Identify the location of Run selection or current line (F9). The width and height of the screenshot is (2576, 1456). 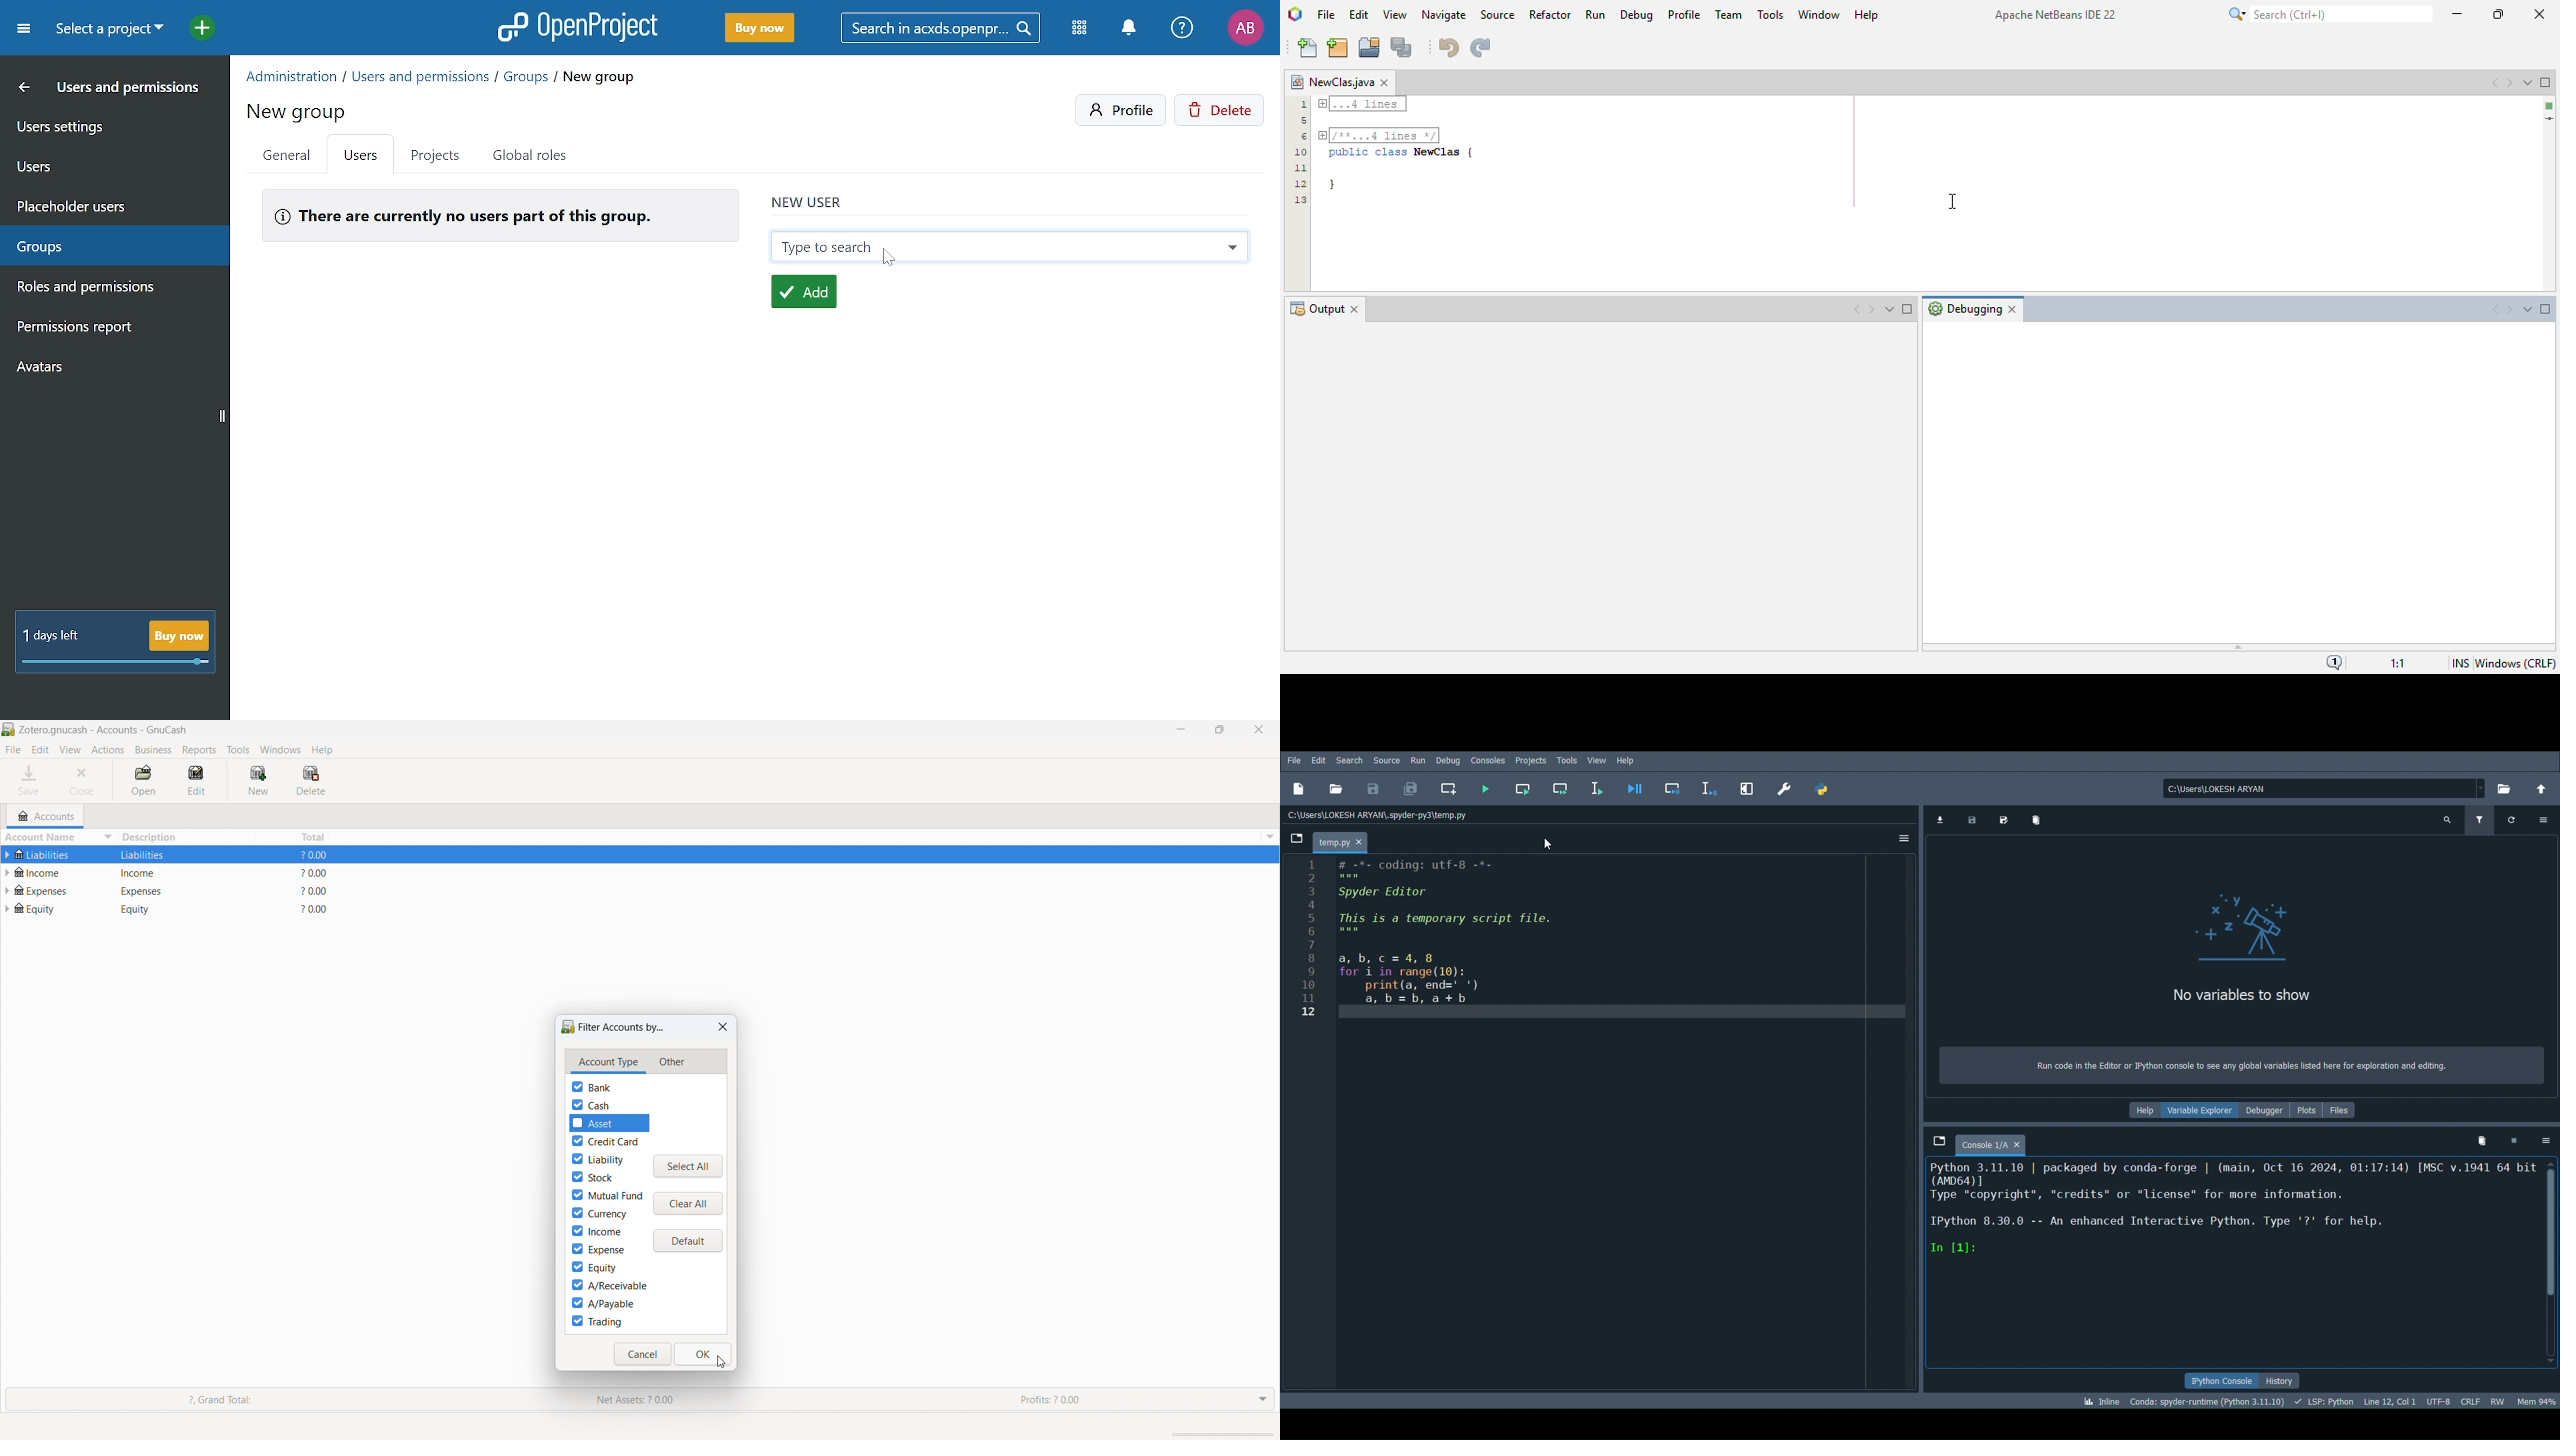
(1595, 790).